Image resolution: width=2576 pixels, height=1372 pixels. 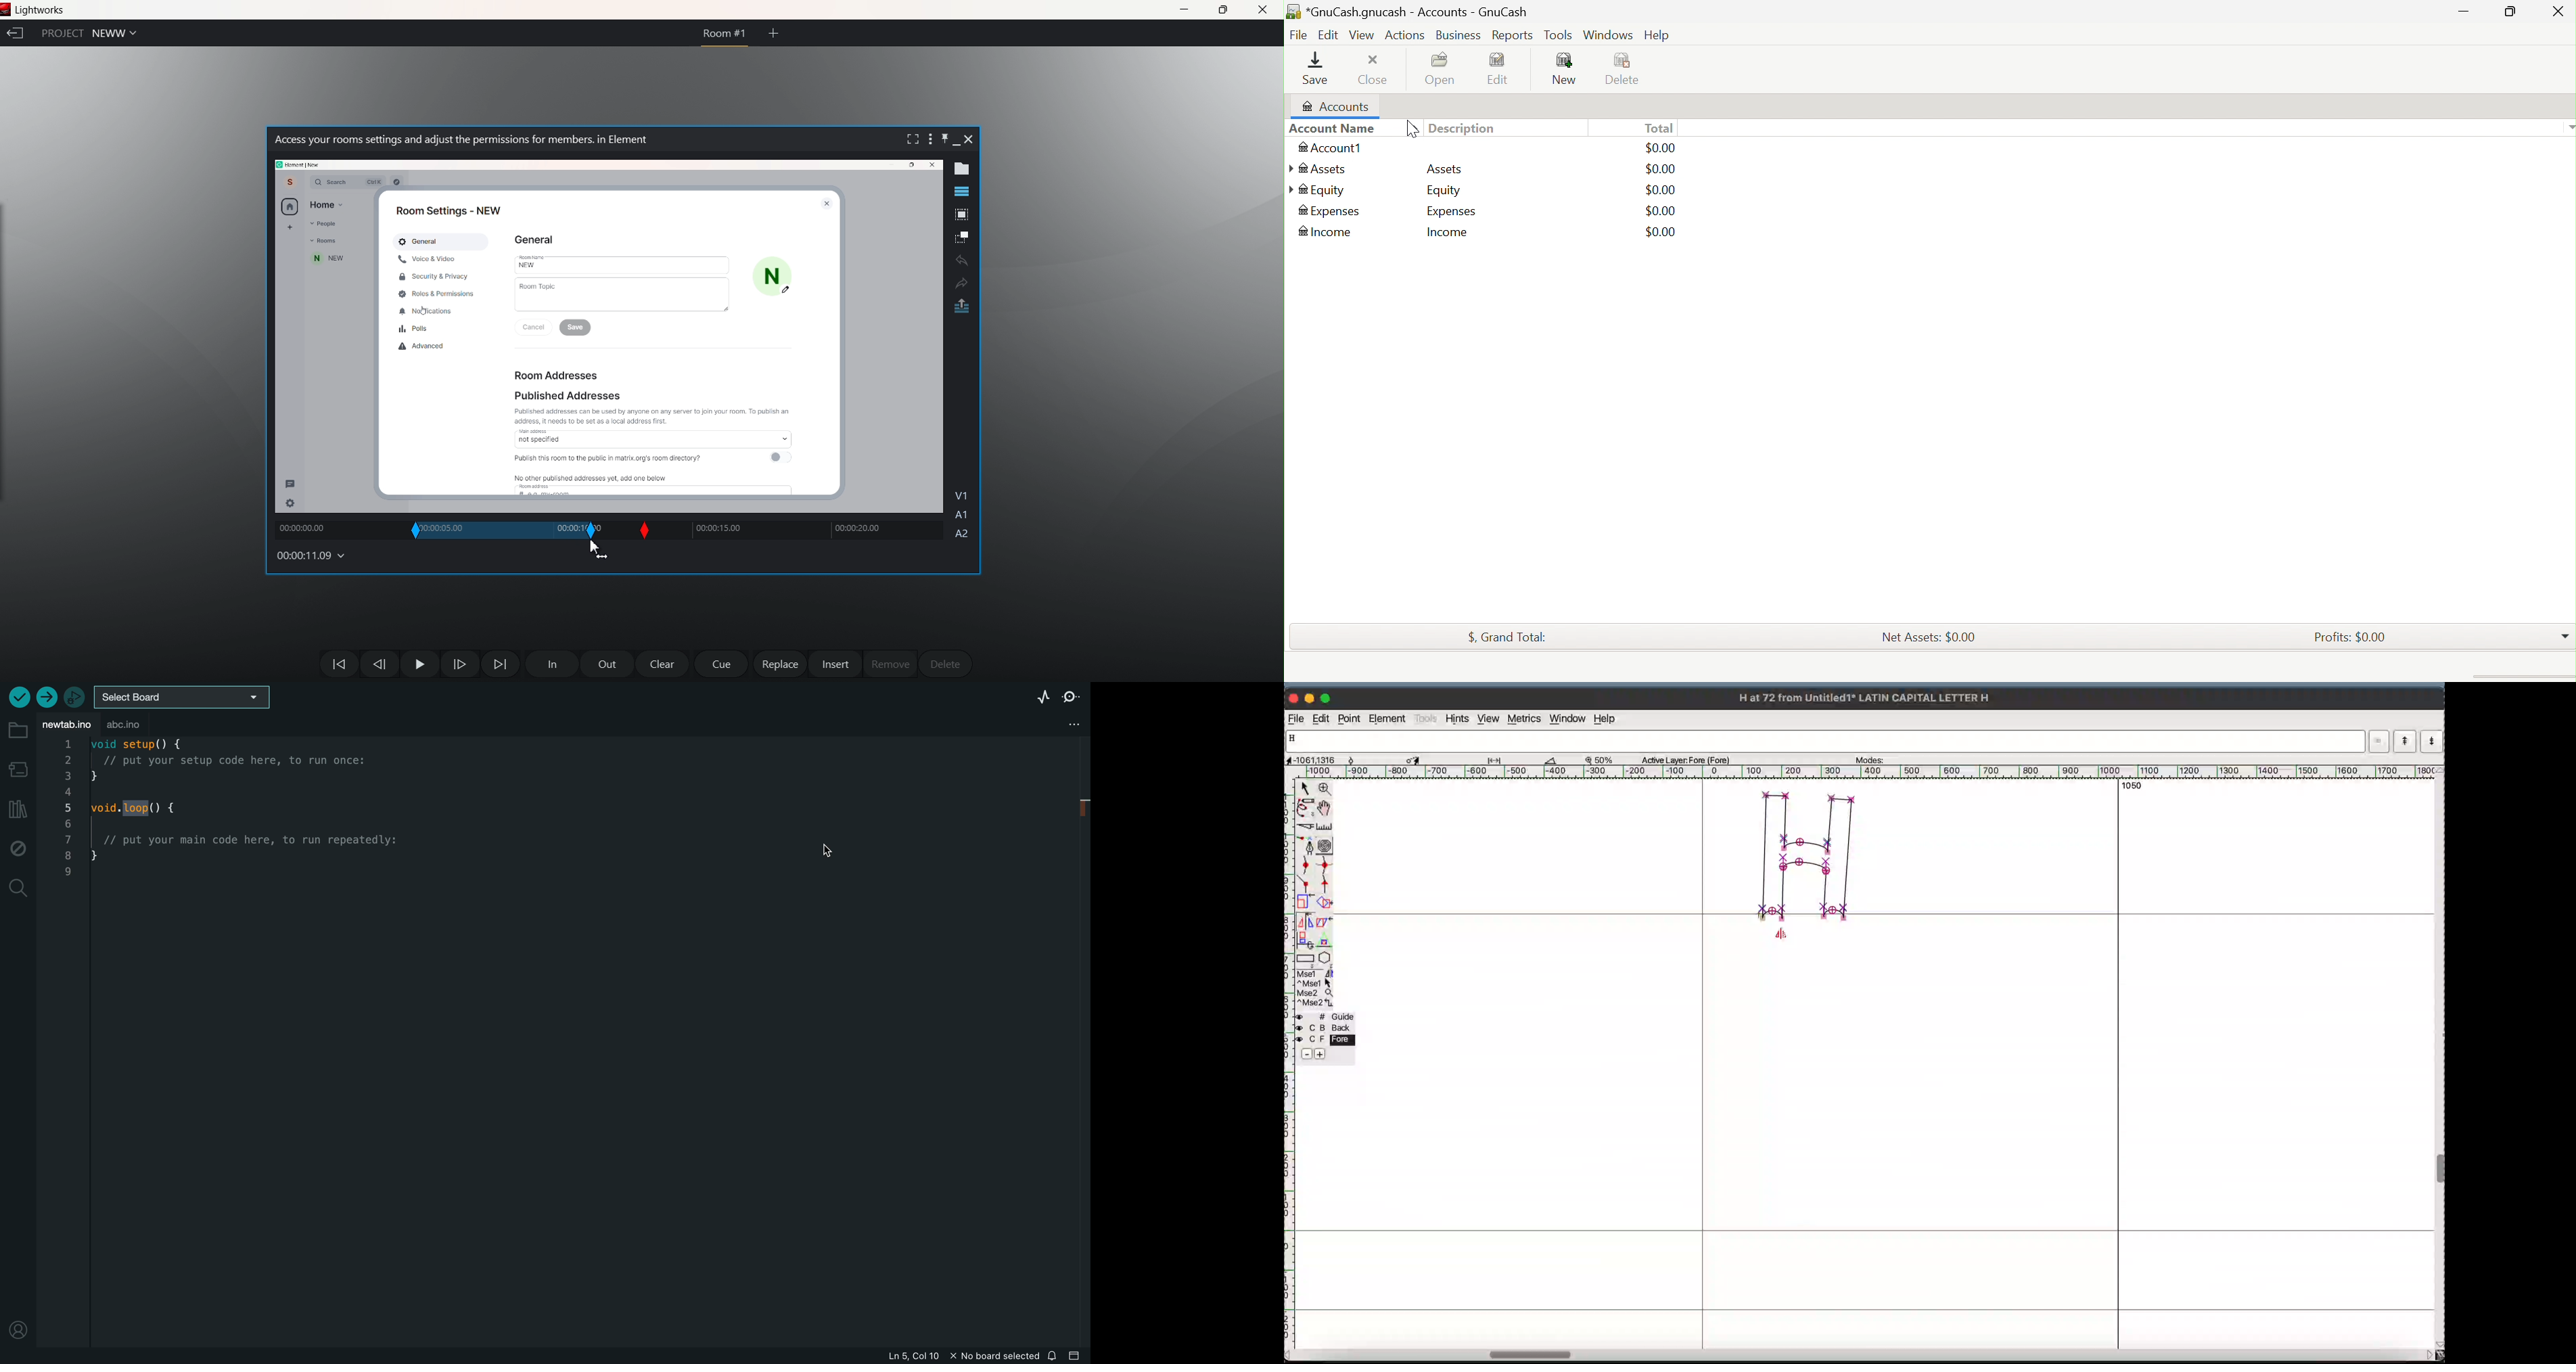 What do you see at coordinates (1423, 718) in the screenshot?
I see `tools` at bounding box center [1423, 718].